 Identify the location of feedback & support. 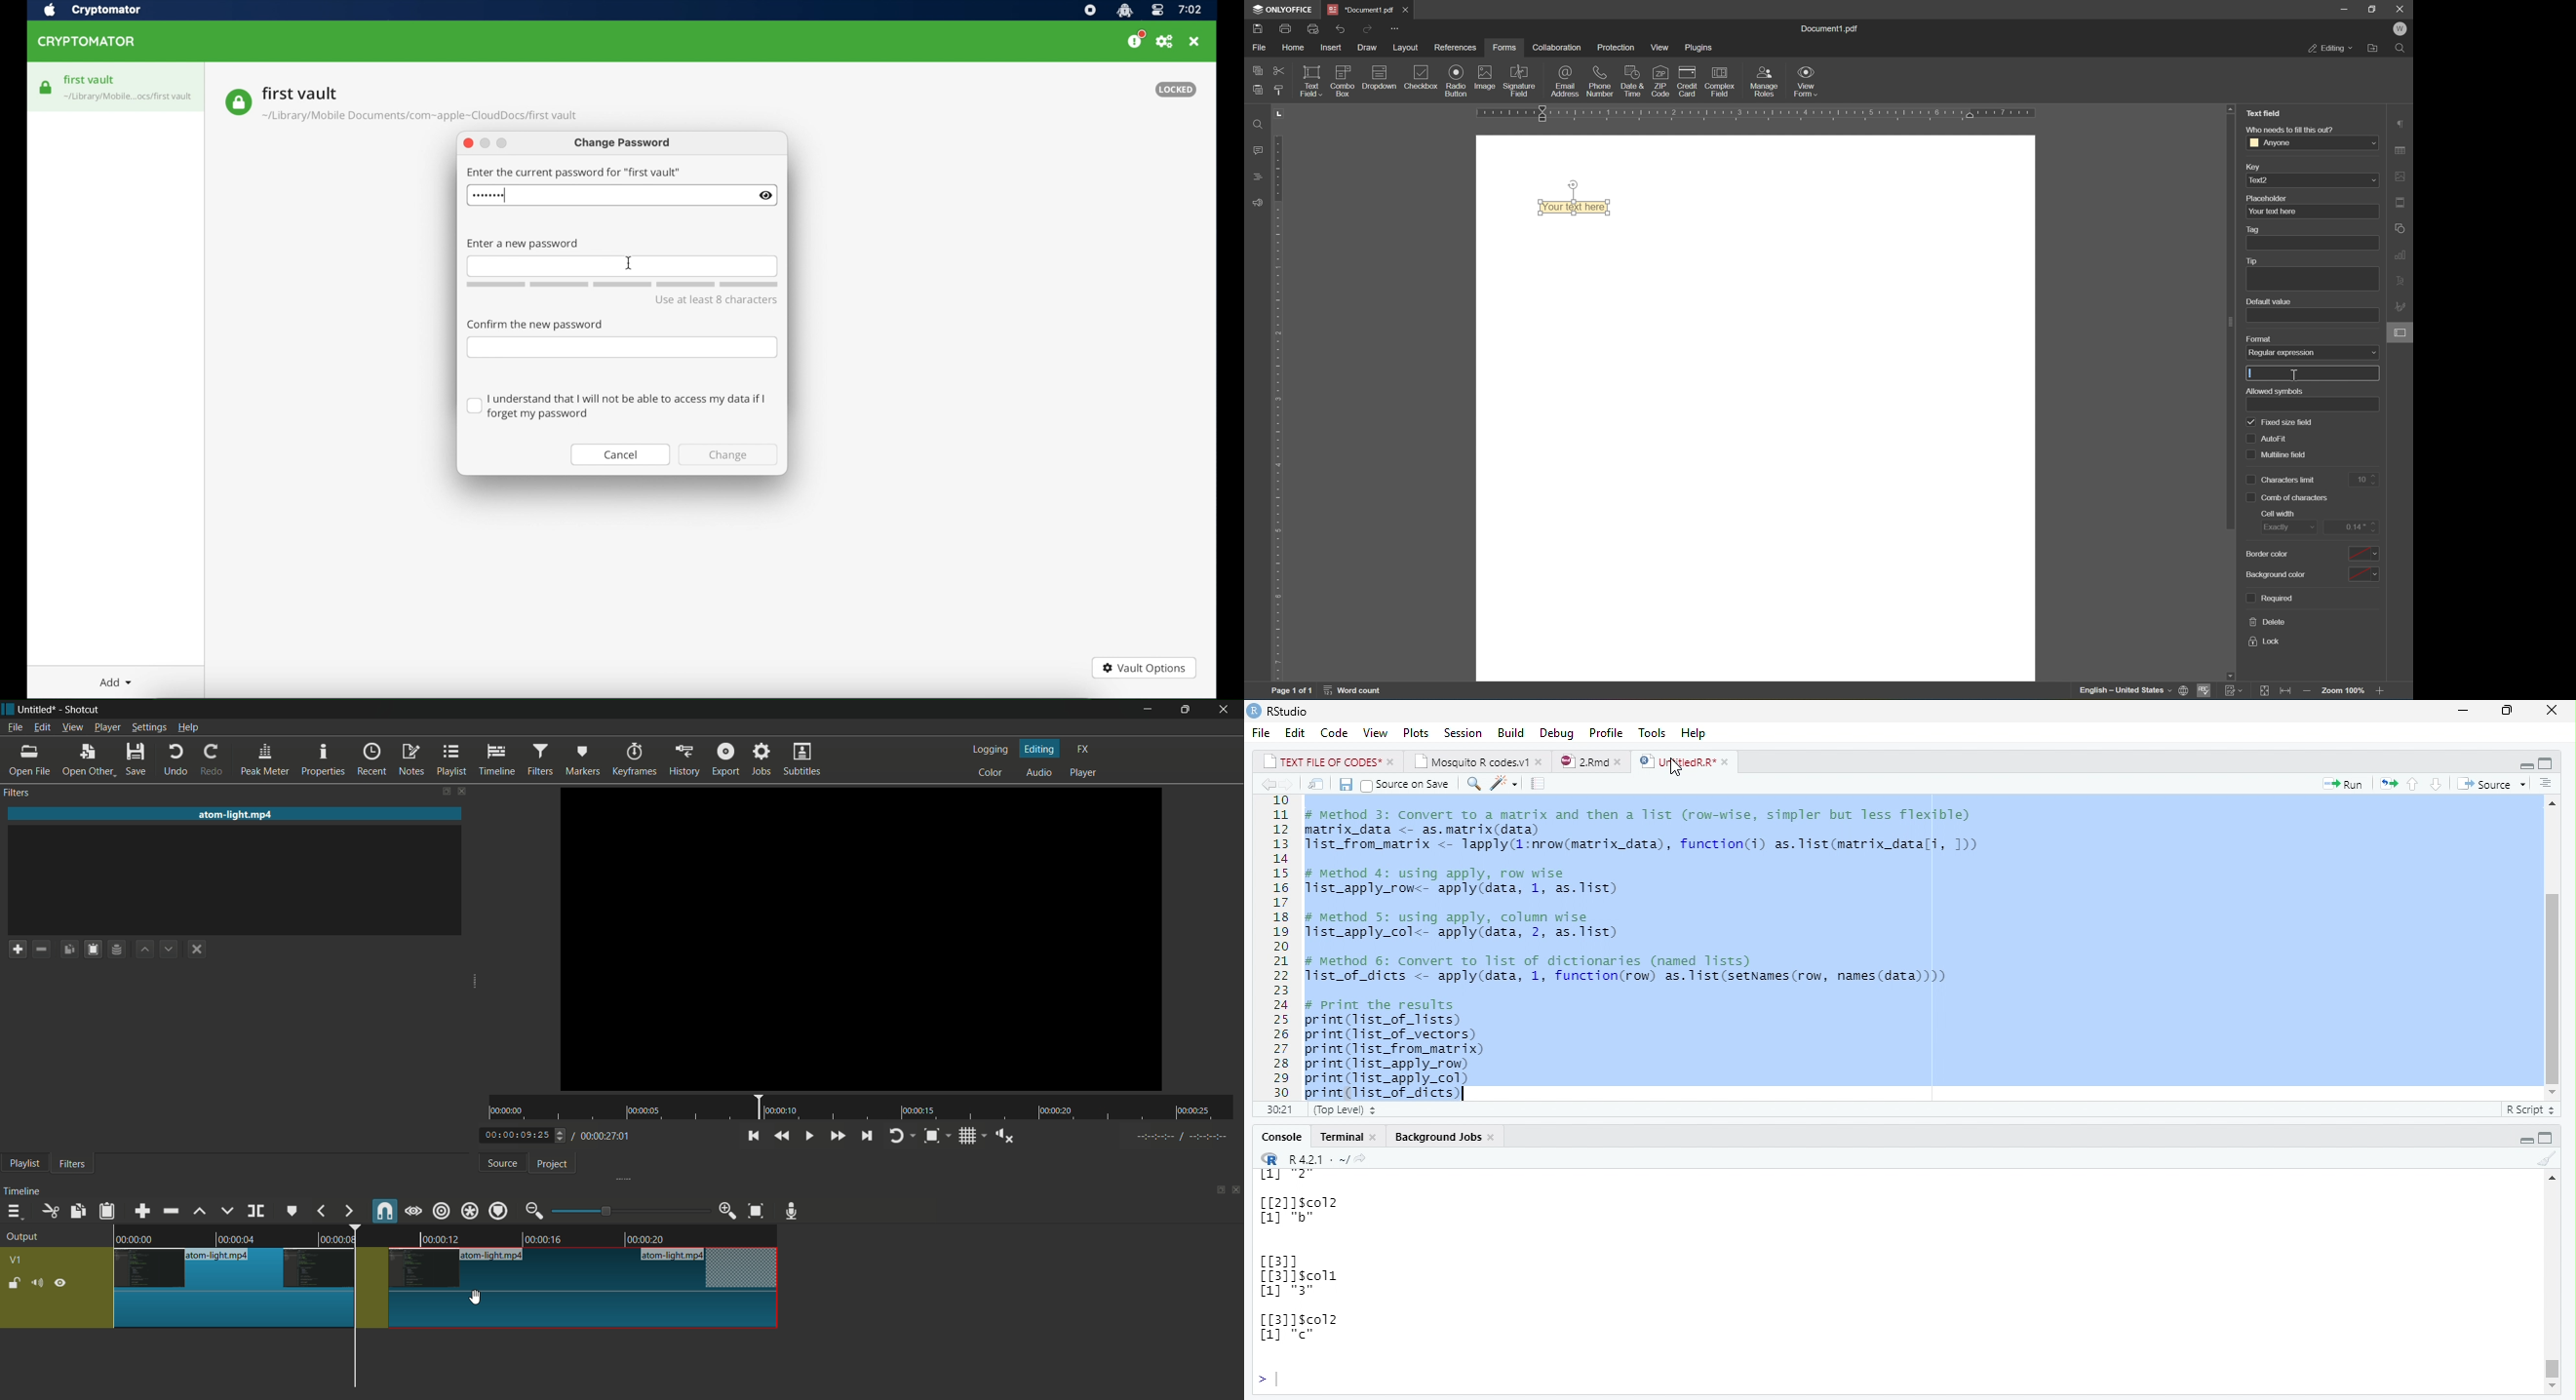
(1256, 200).